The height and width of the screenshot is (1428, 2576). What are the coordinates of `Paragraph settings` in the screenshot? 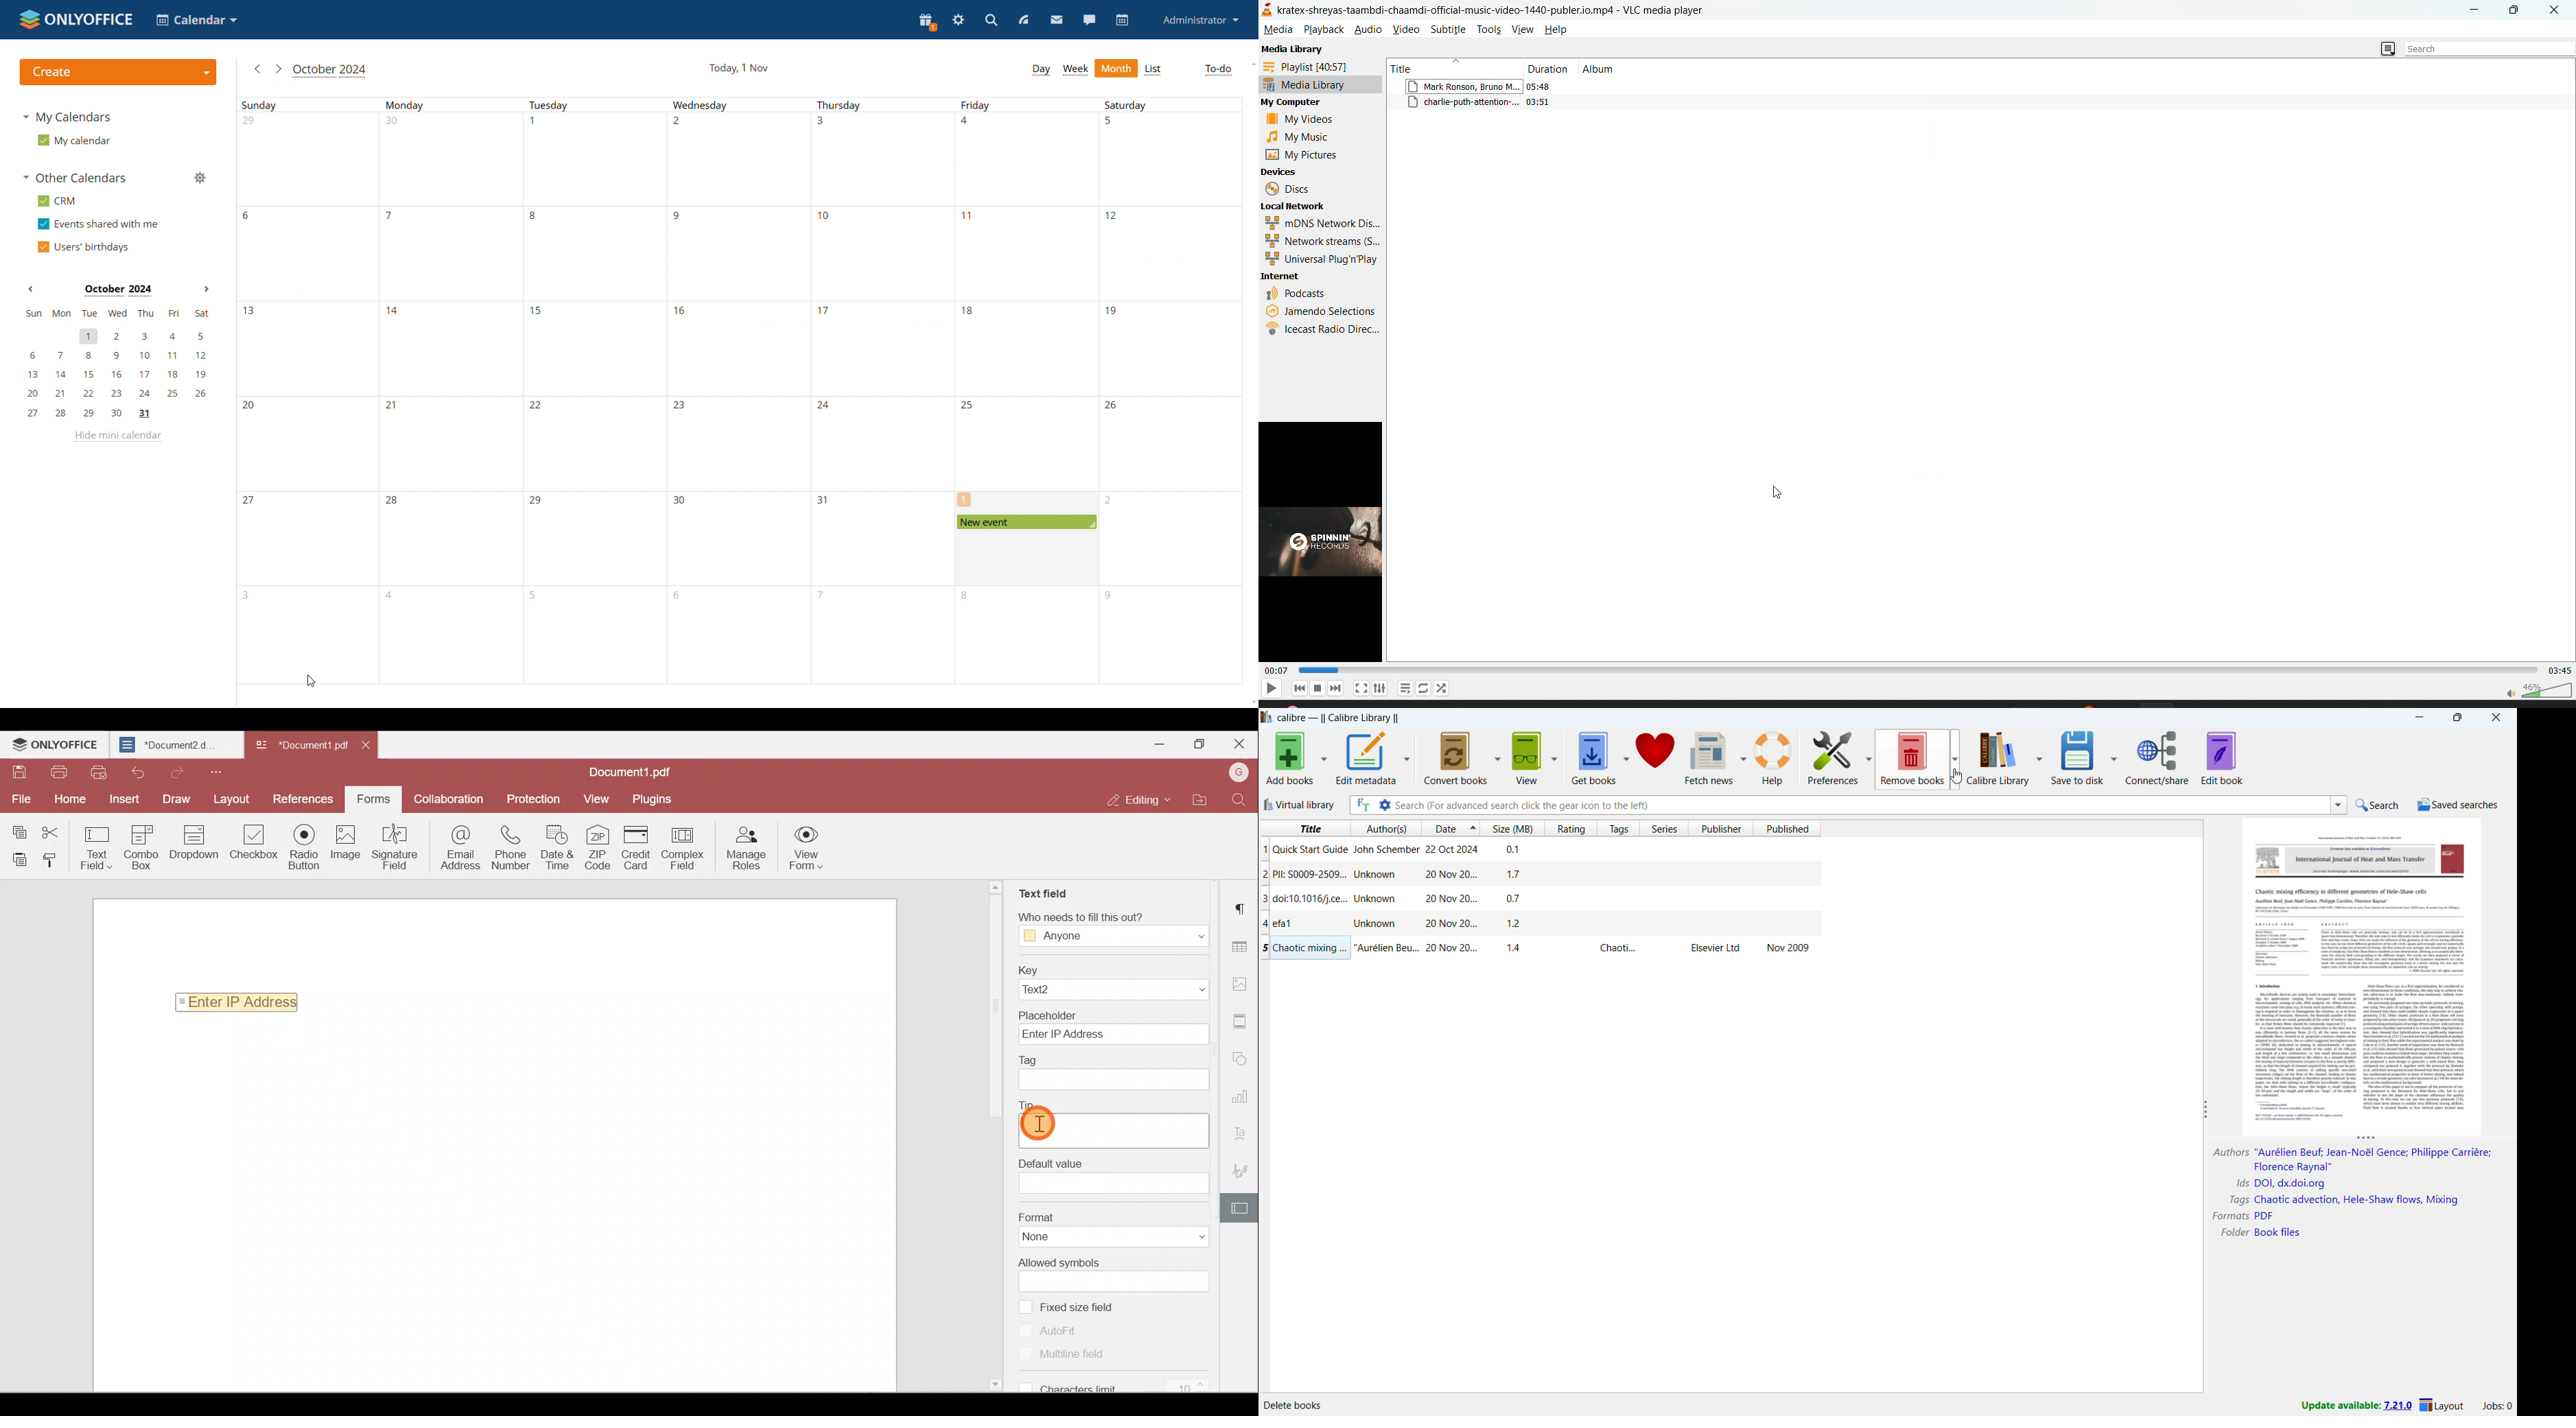 It's located at (1243, 907).